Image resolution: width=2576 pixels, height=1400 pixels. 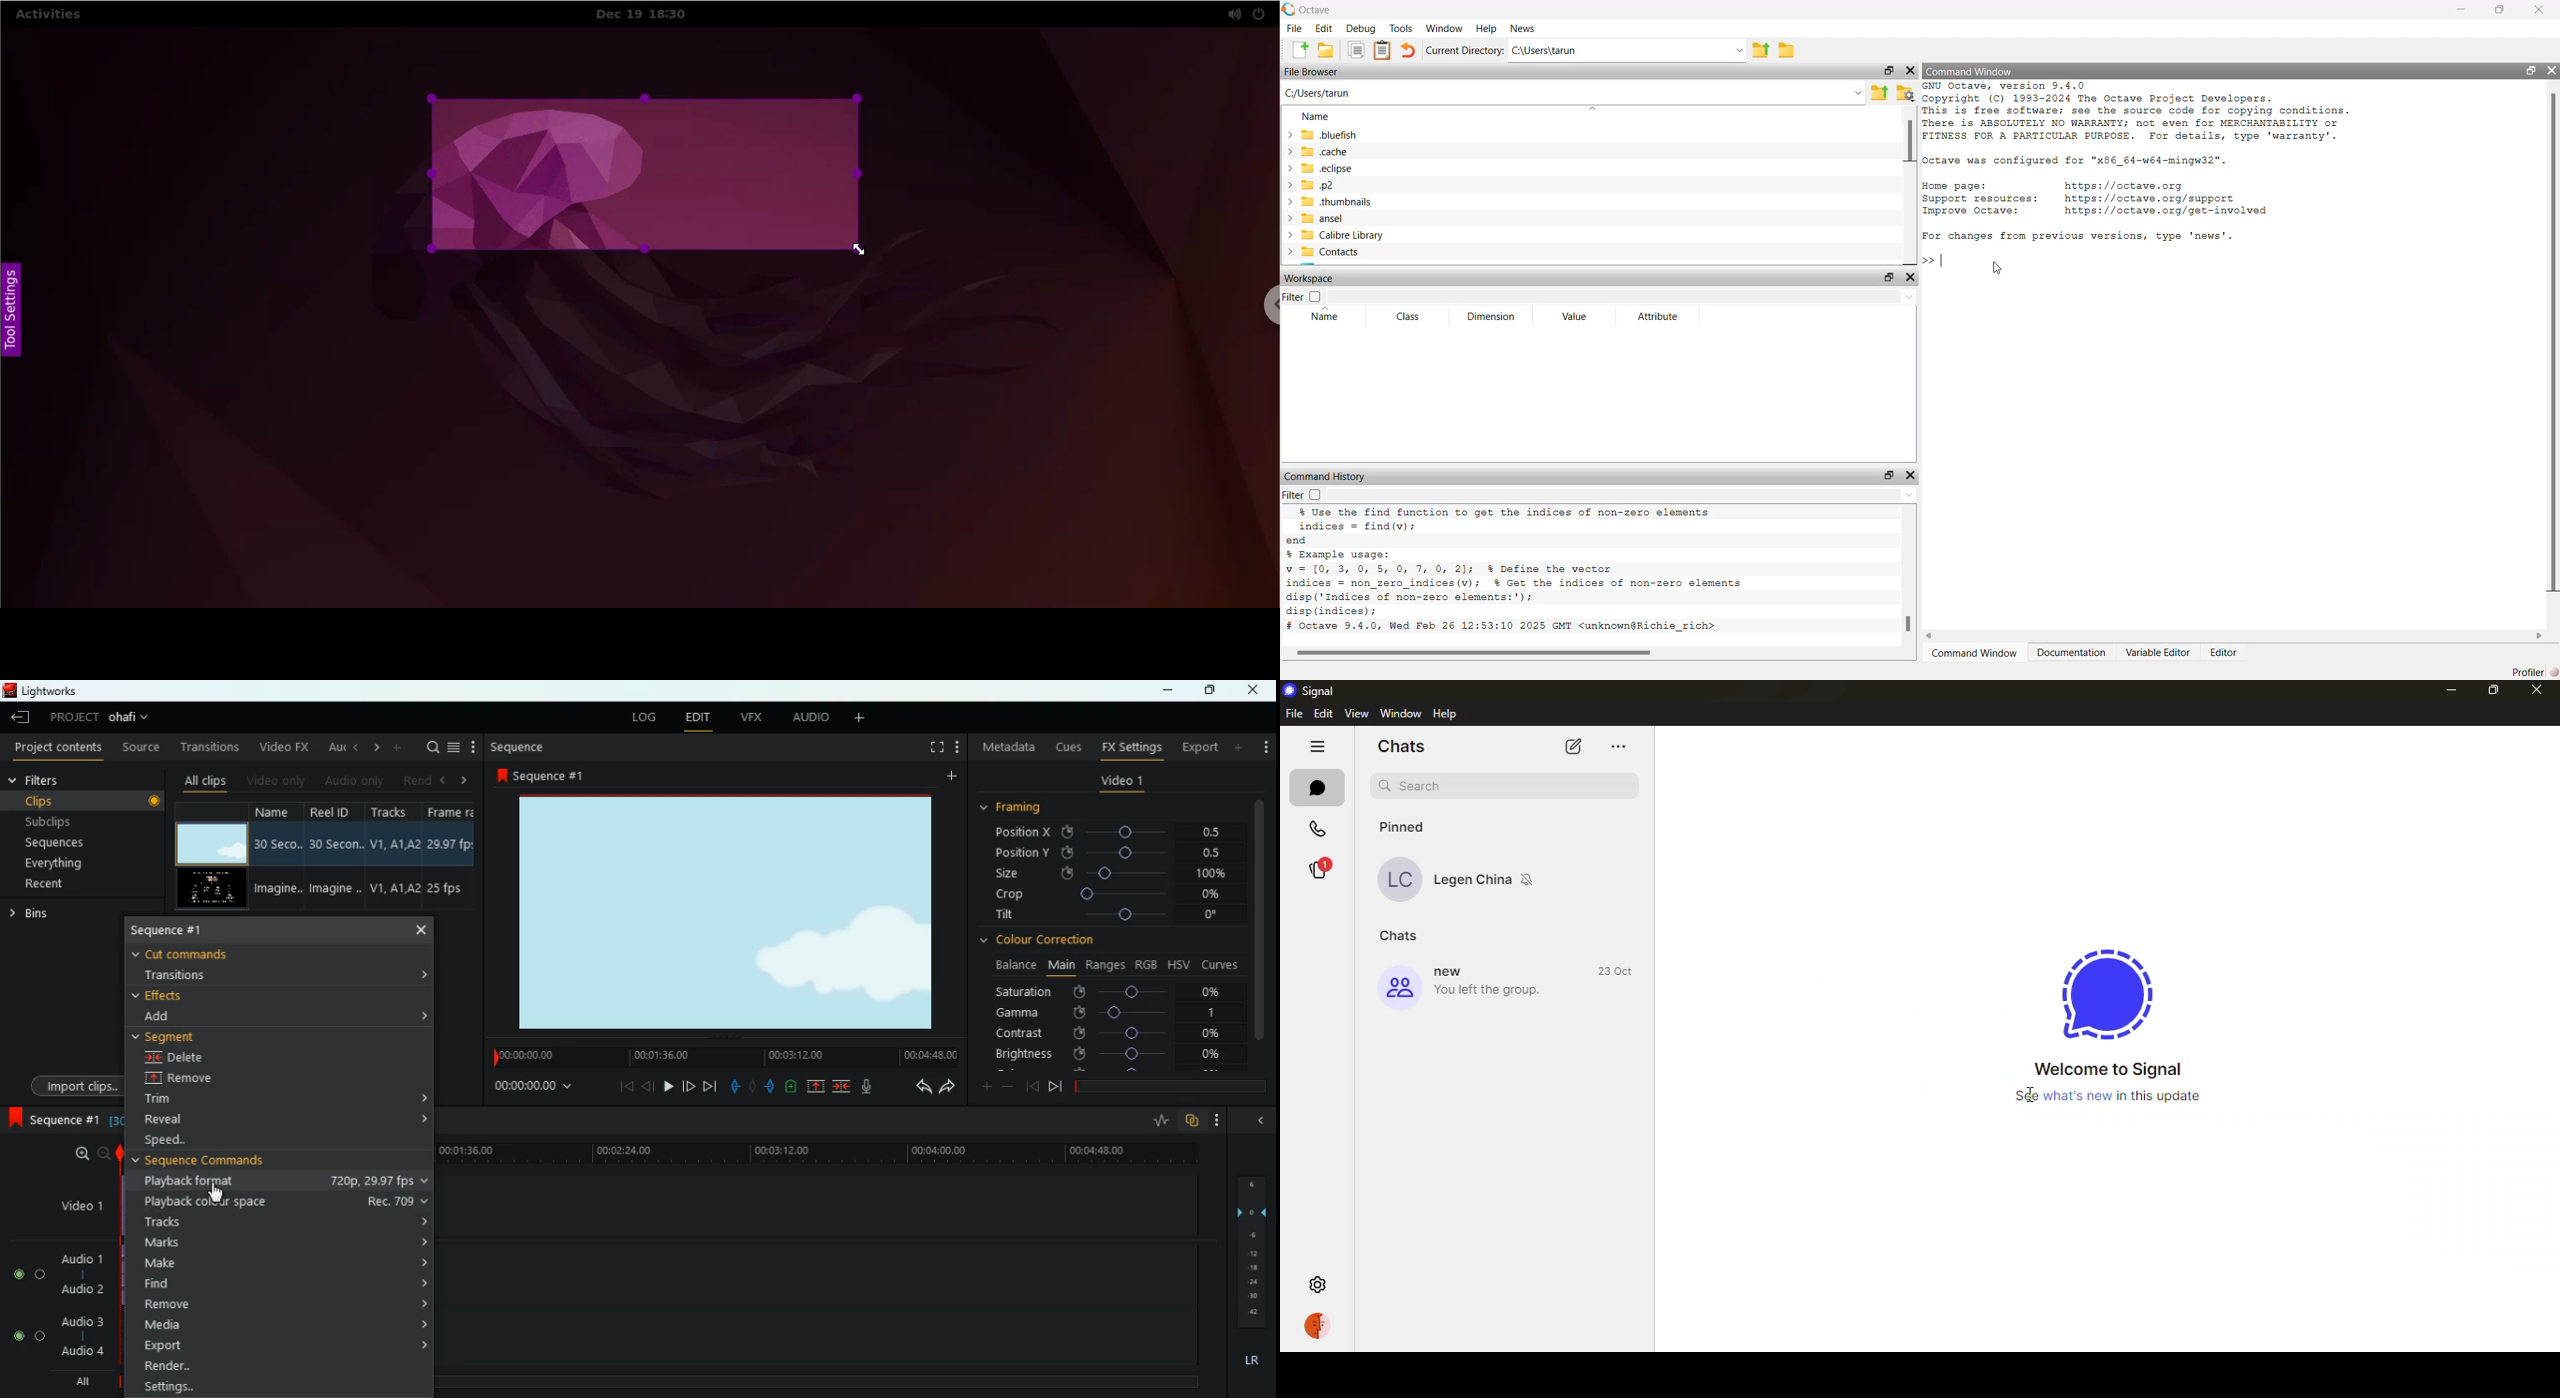 I want to click on timeline, so click(x=1168, y=1086).